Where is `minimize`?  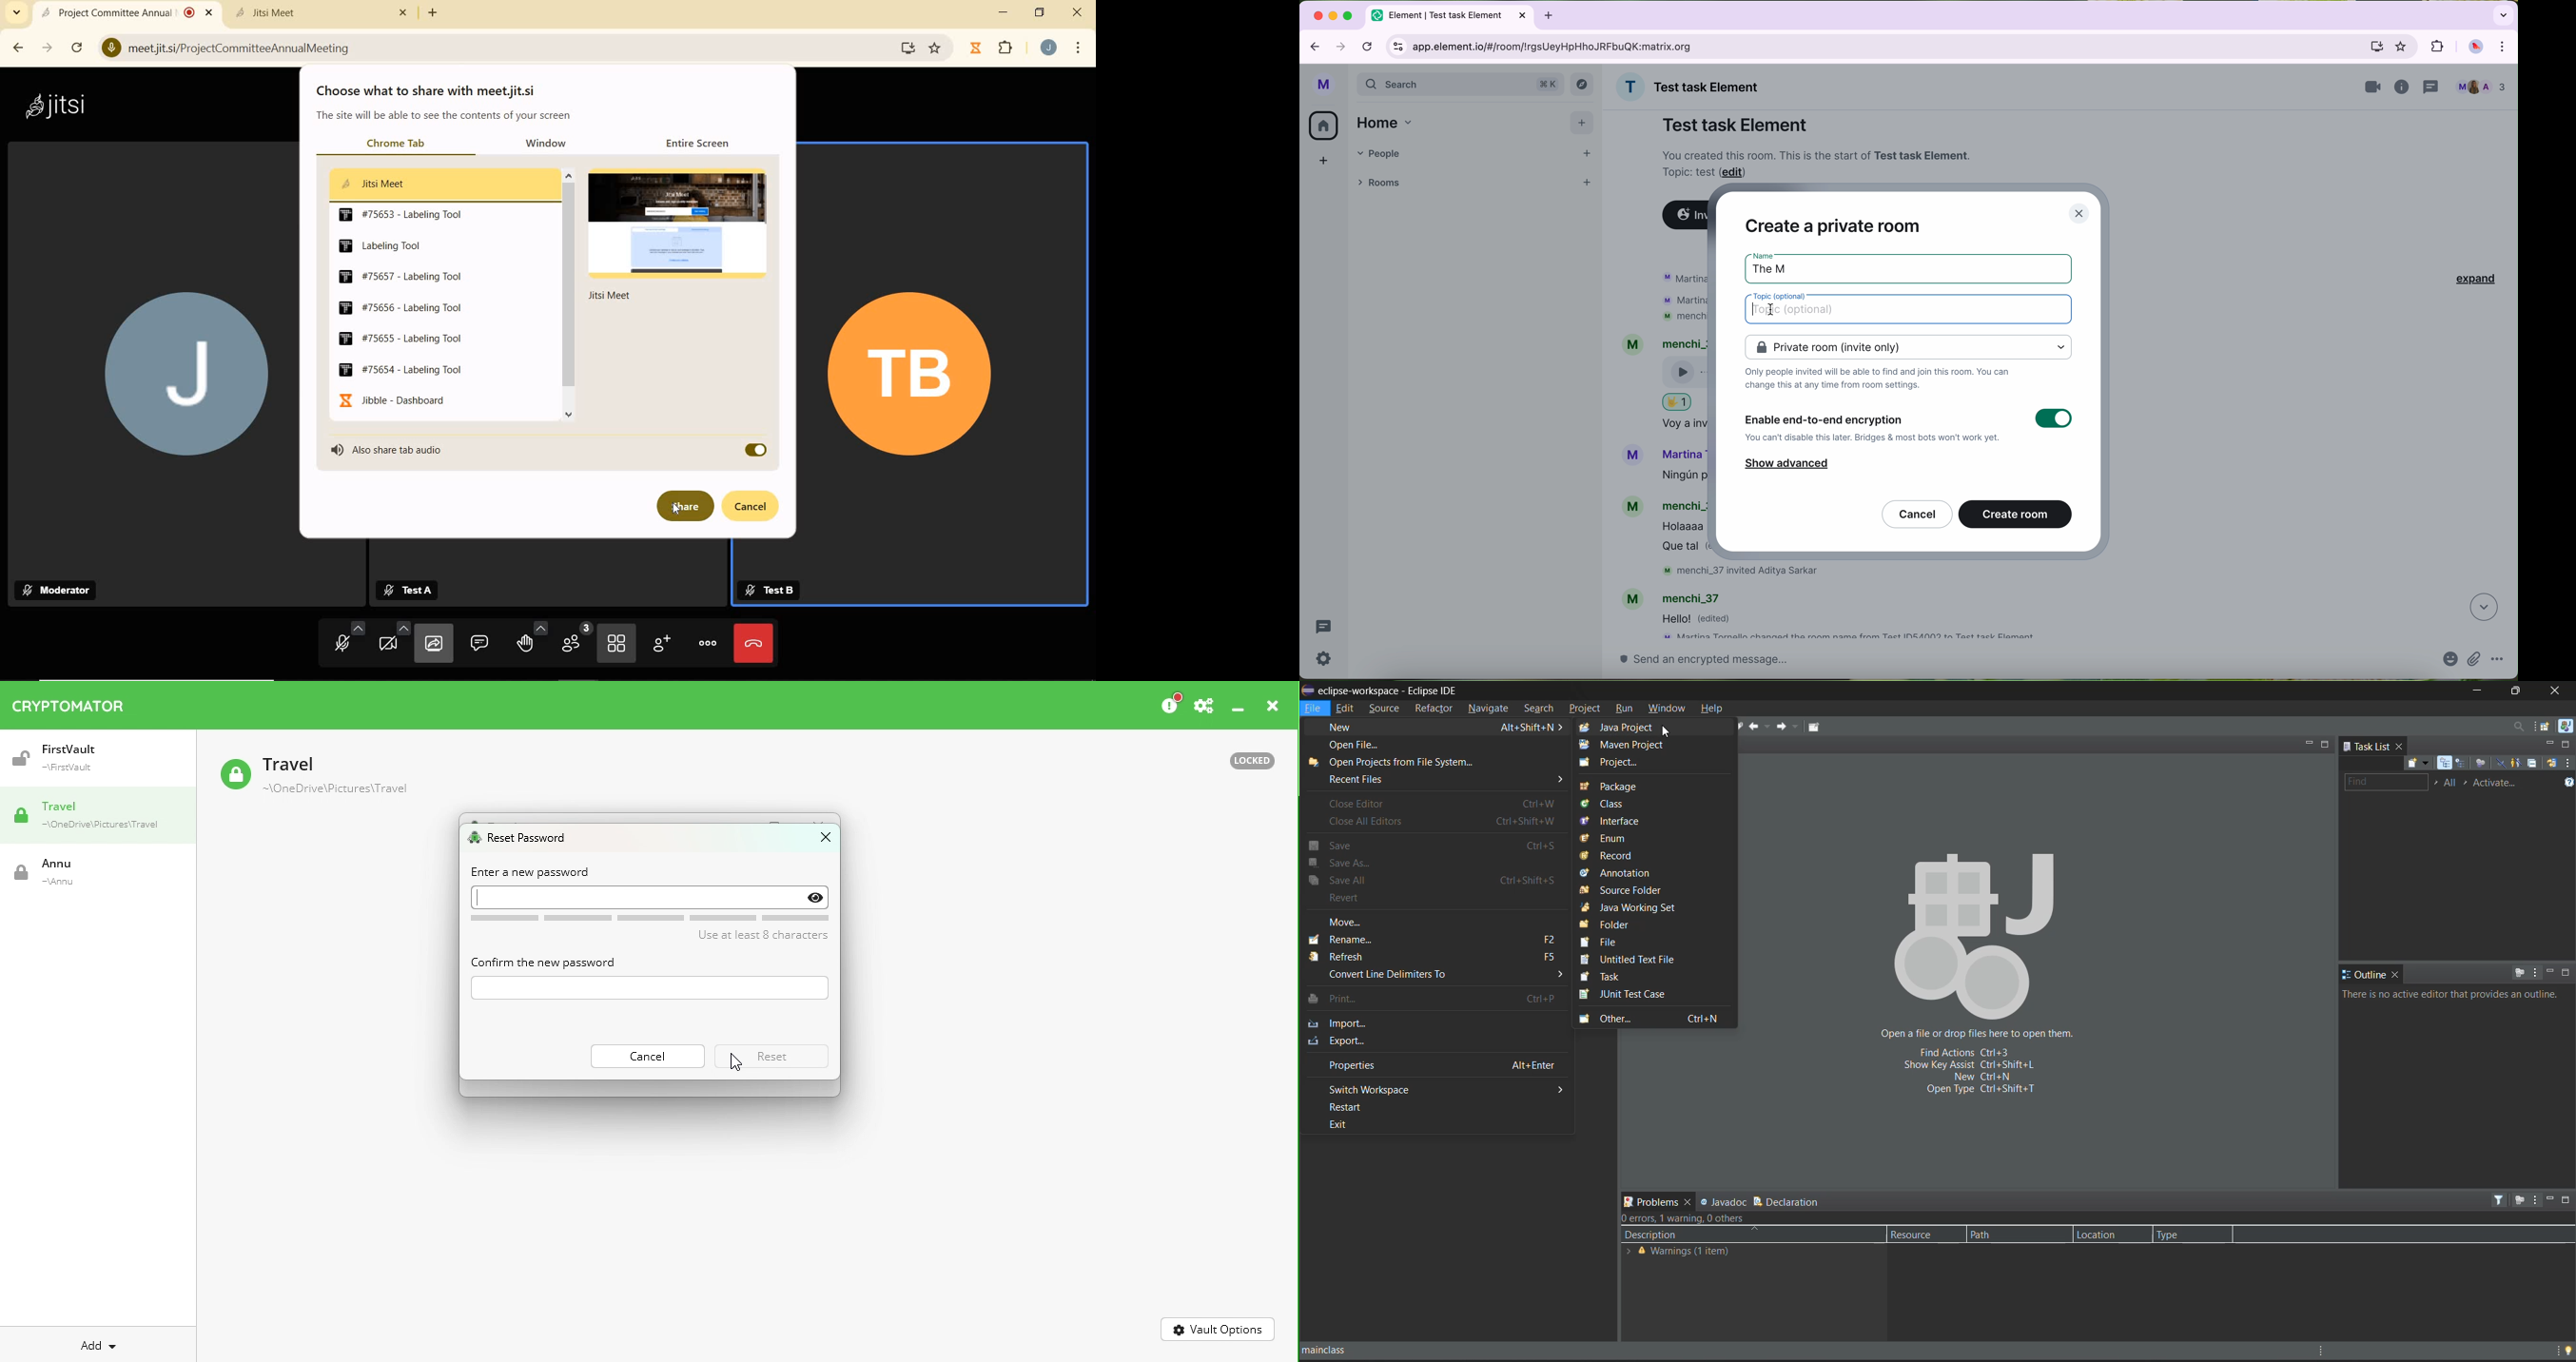
minimize is located at coordinates (2308, 743).